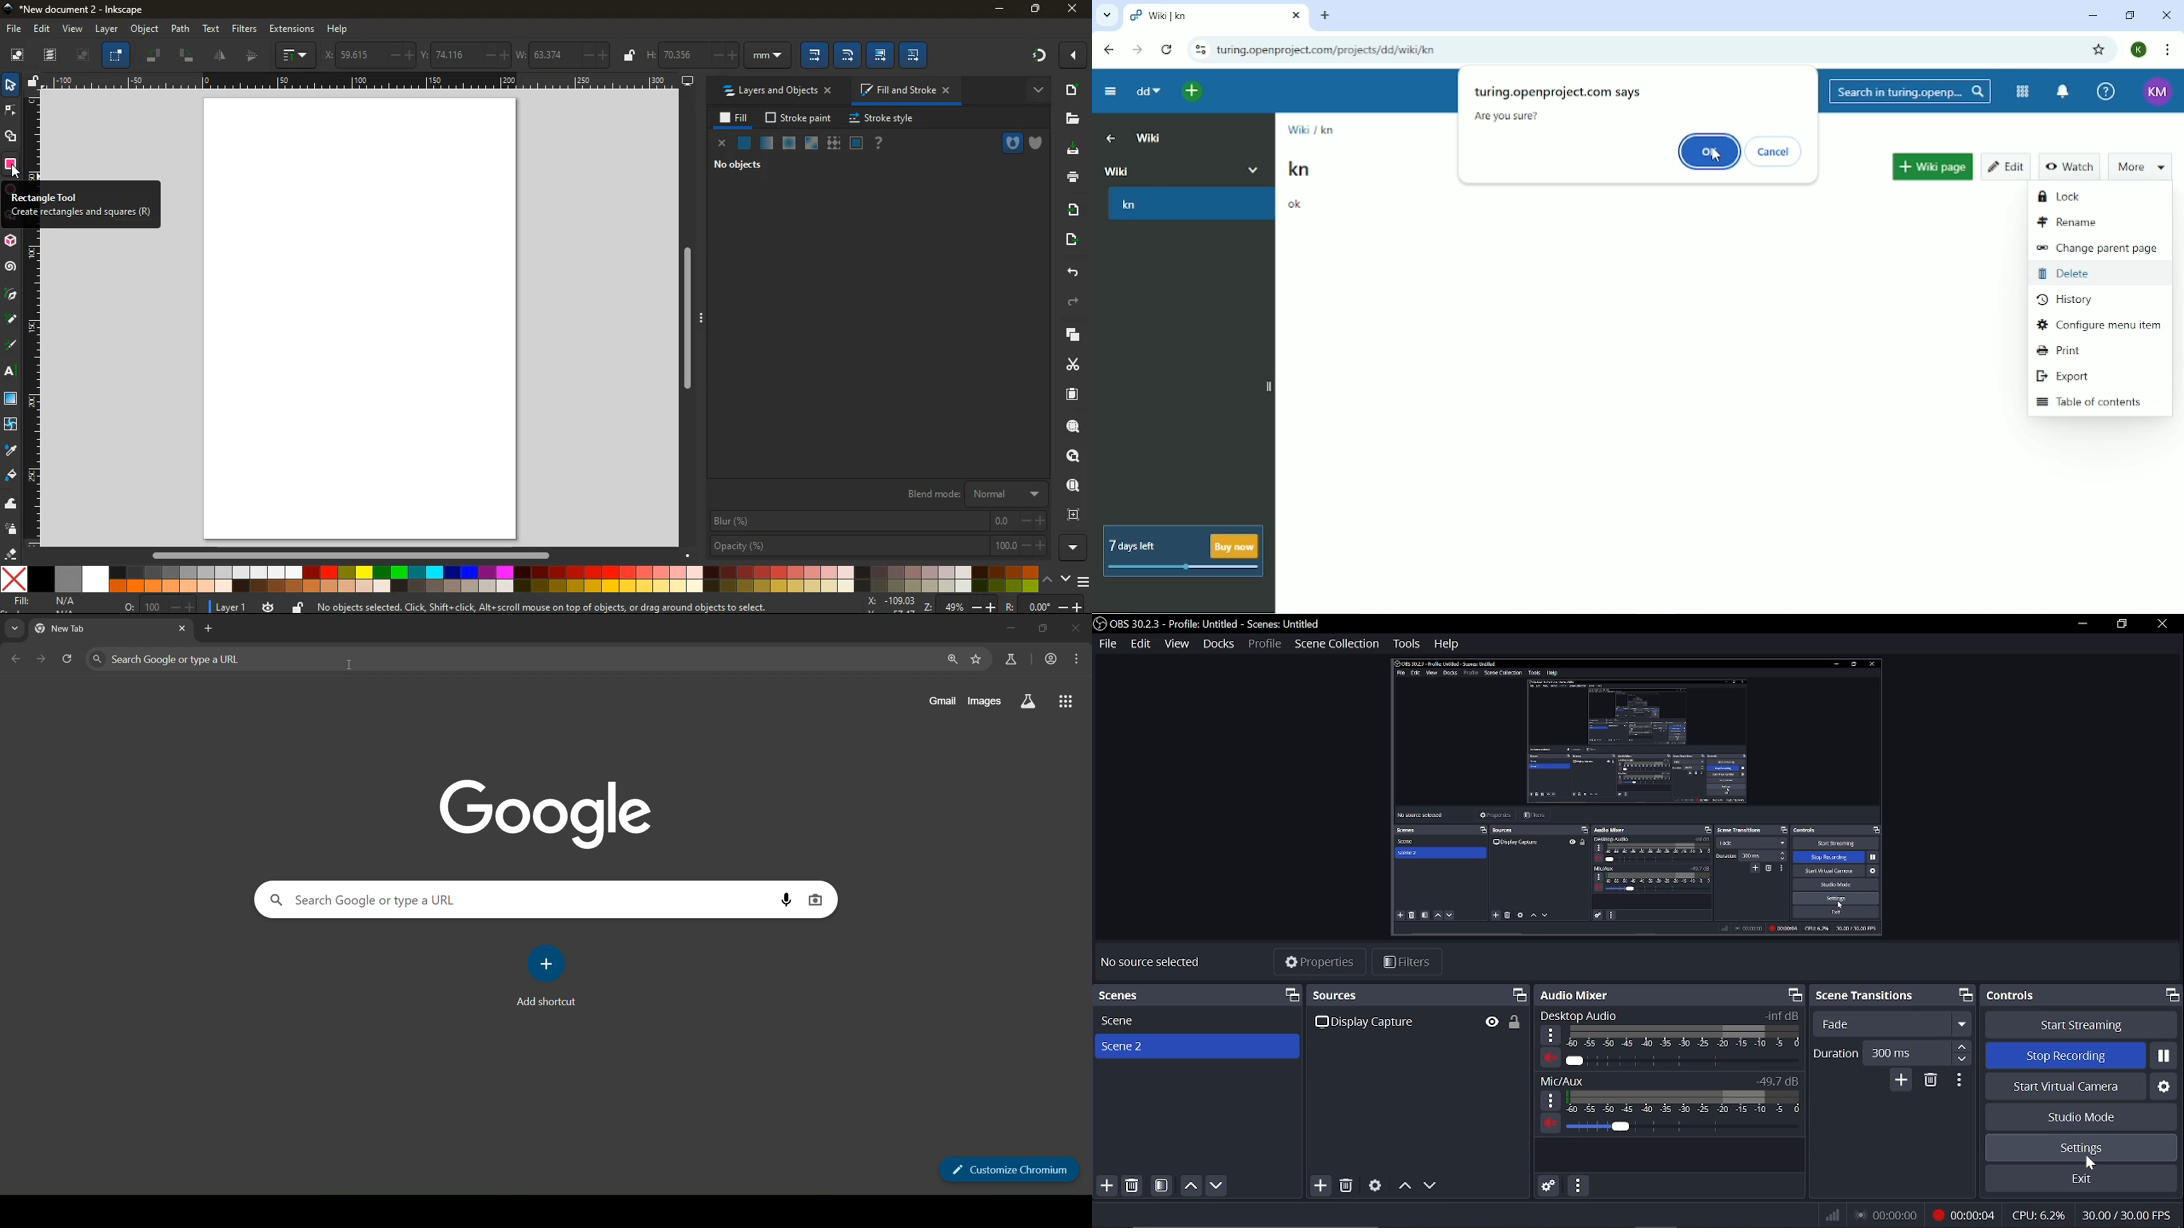  Describe the element at coordinates (2155, 625) in the screenshot. I see `close` at that location.